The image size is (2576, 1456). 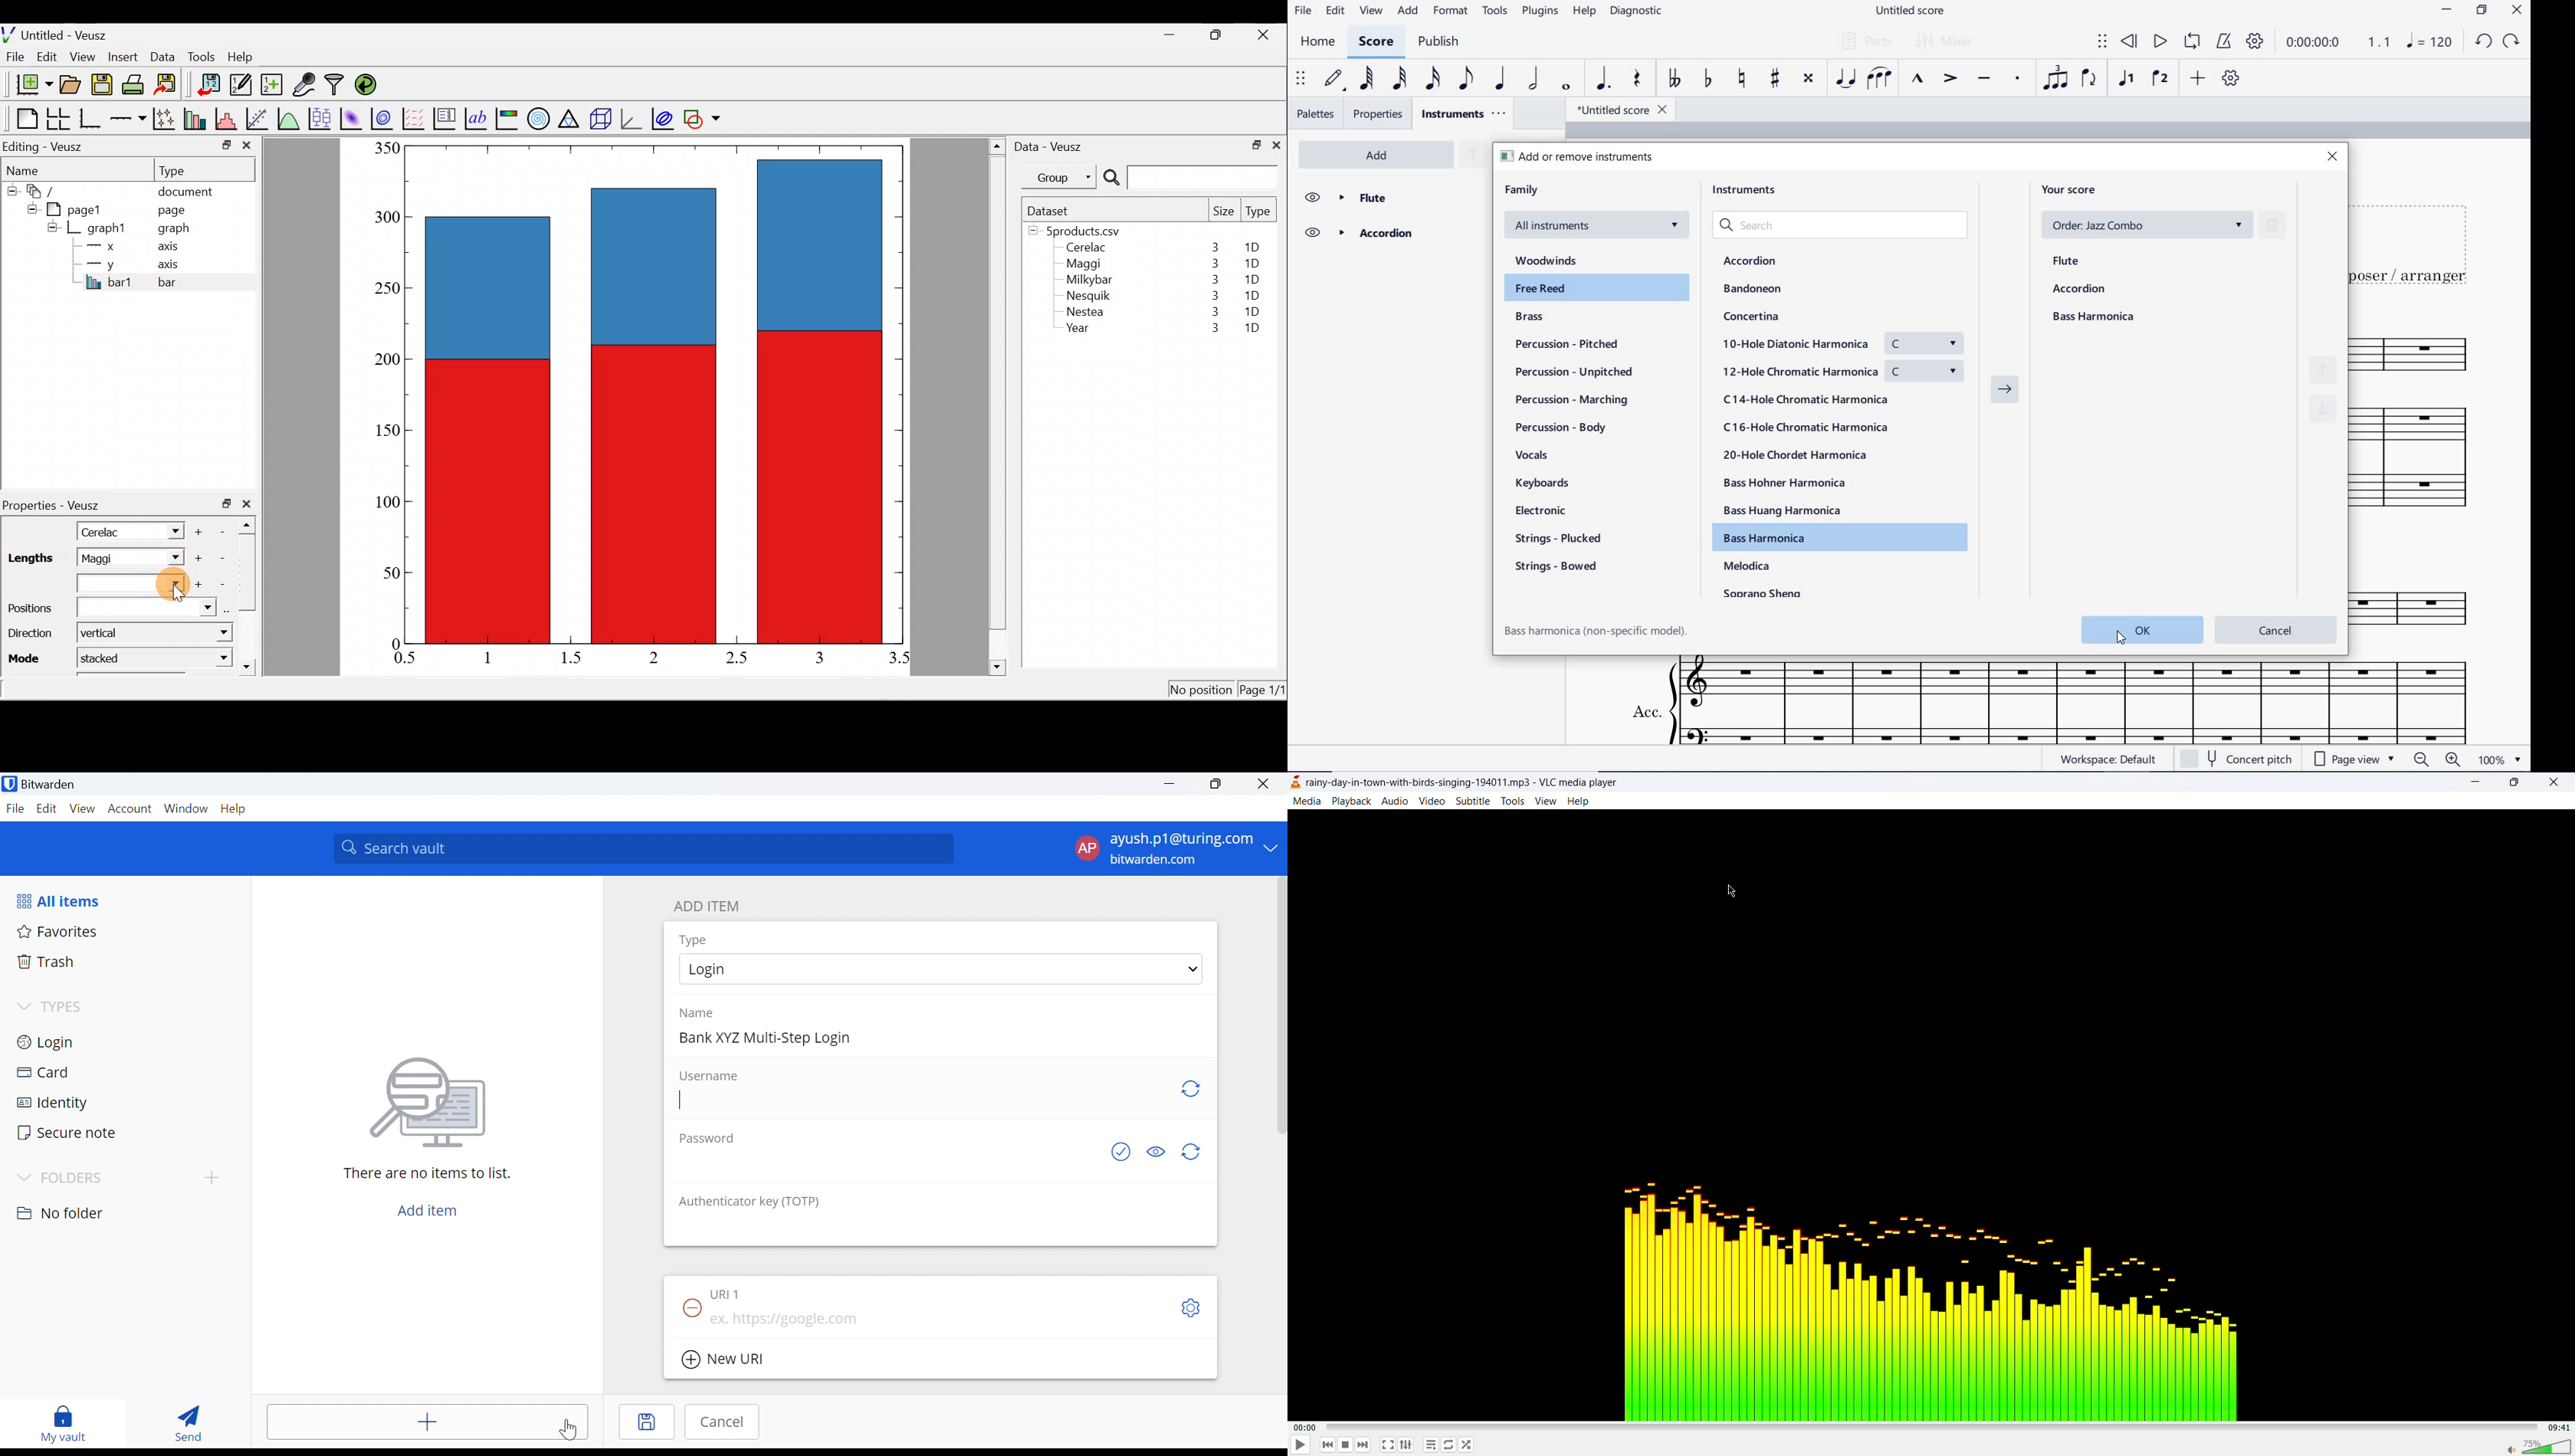 What do you see at coordinates (572, 1430) in the screenshot?
I see `Cursor` at bounding box center [572, 1430].